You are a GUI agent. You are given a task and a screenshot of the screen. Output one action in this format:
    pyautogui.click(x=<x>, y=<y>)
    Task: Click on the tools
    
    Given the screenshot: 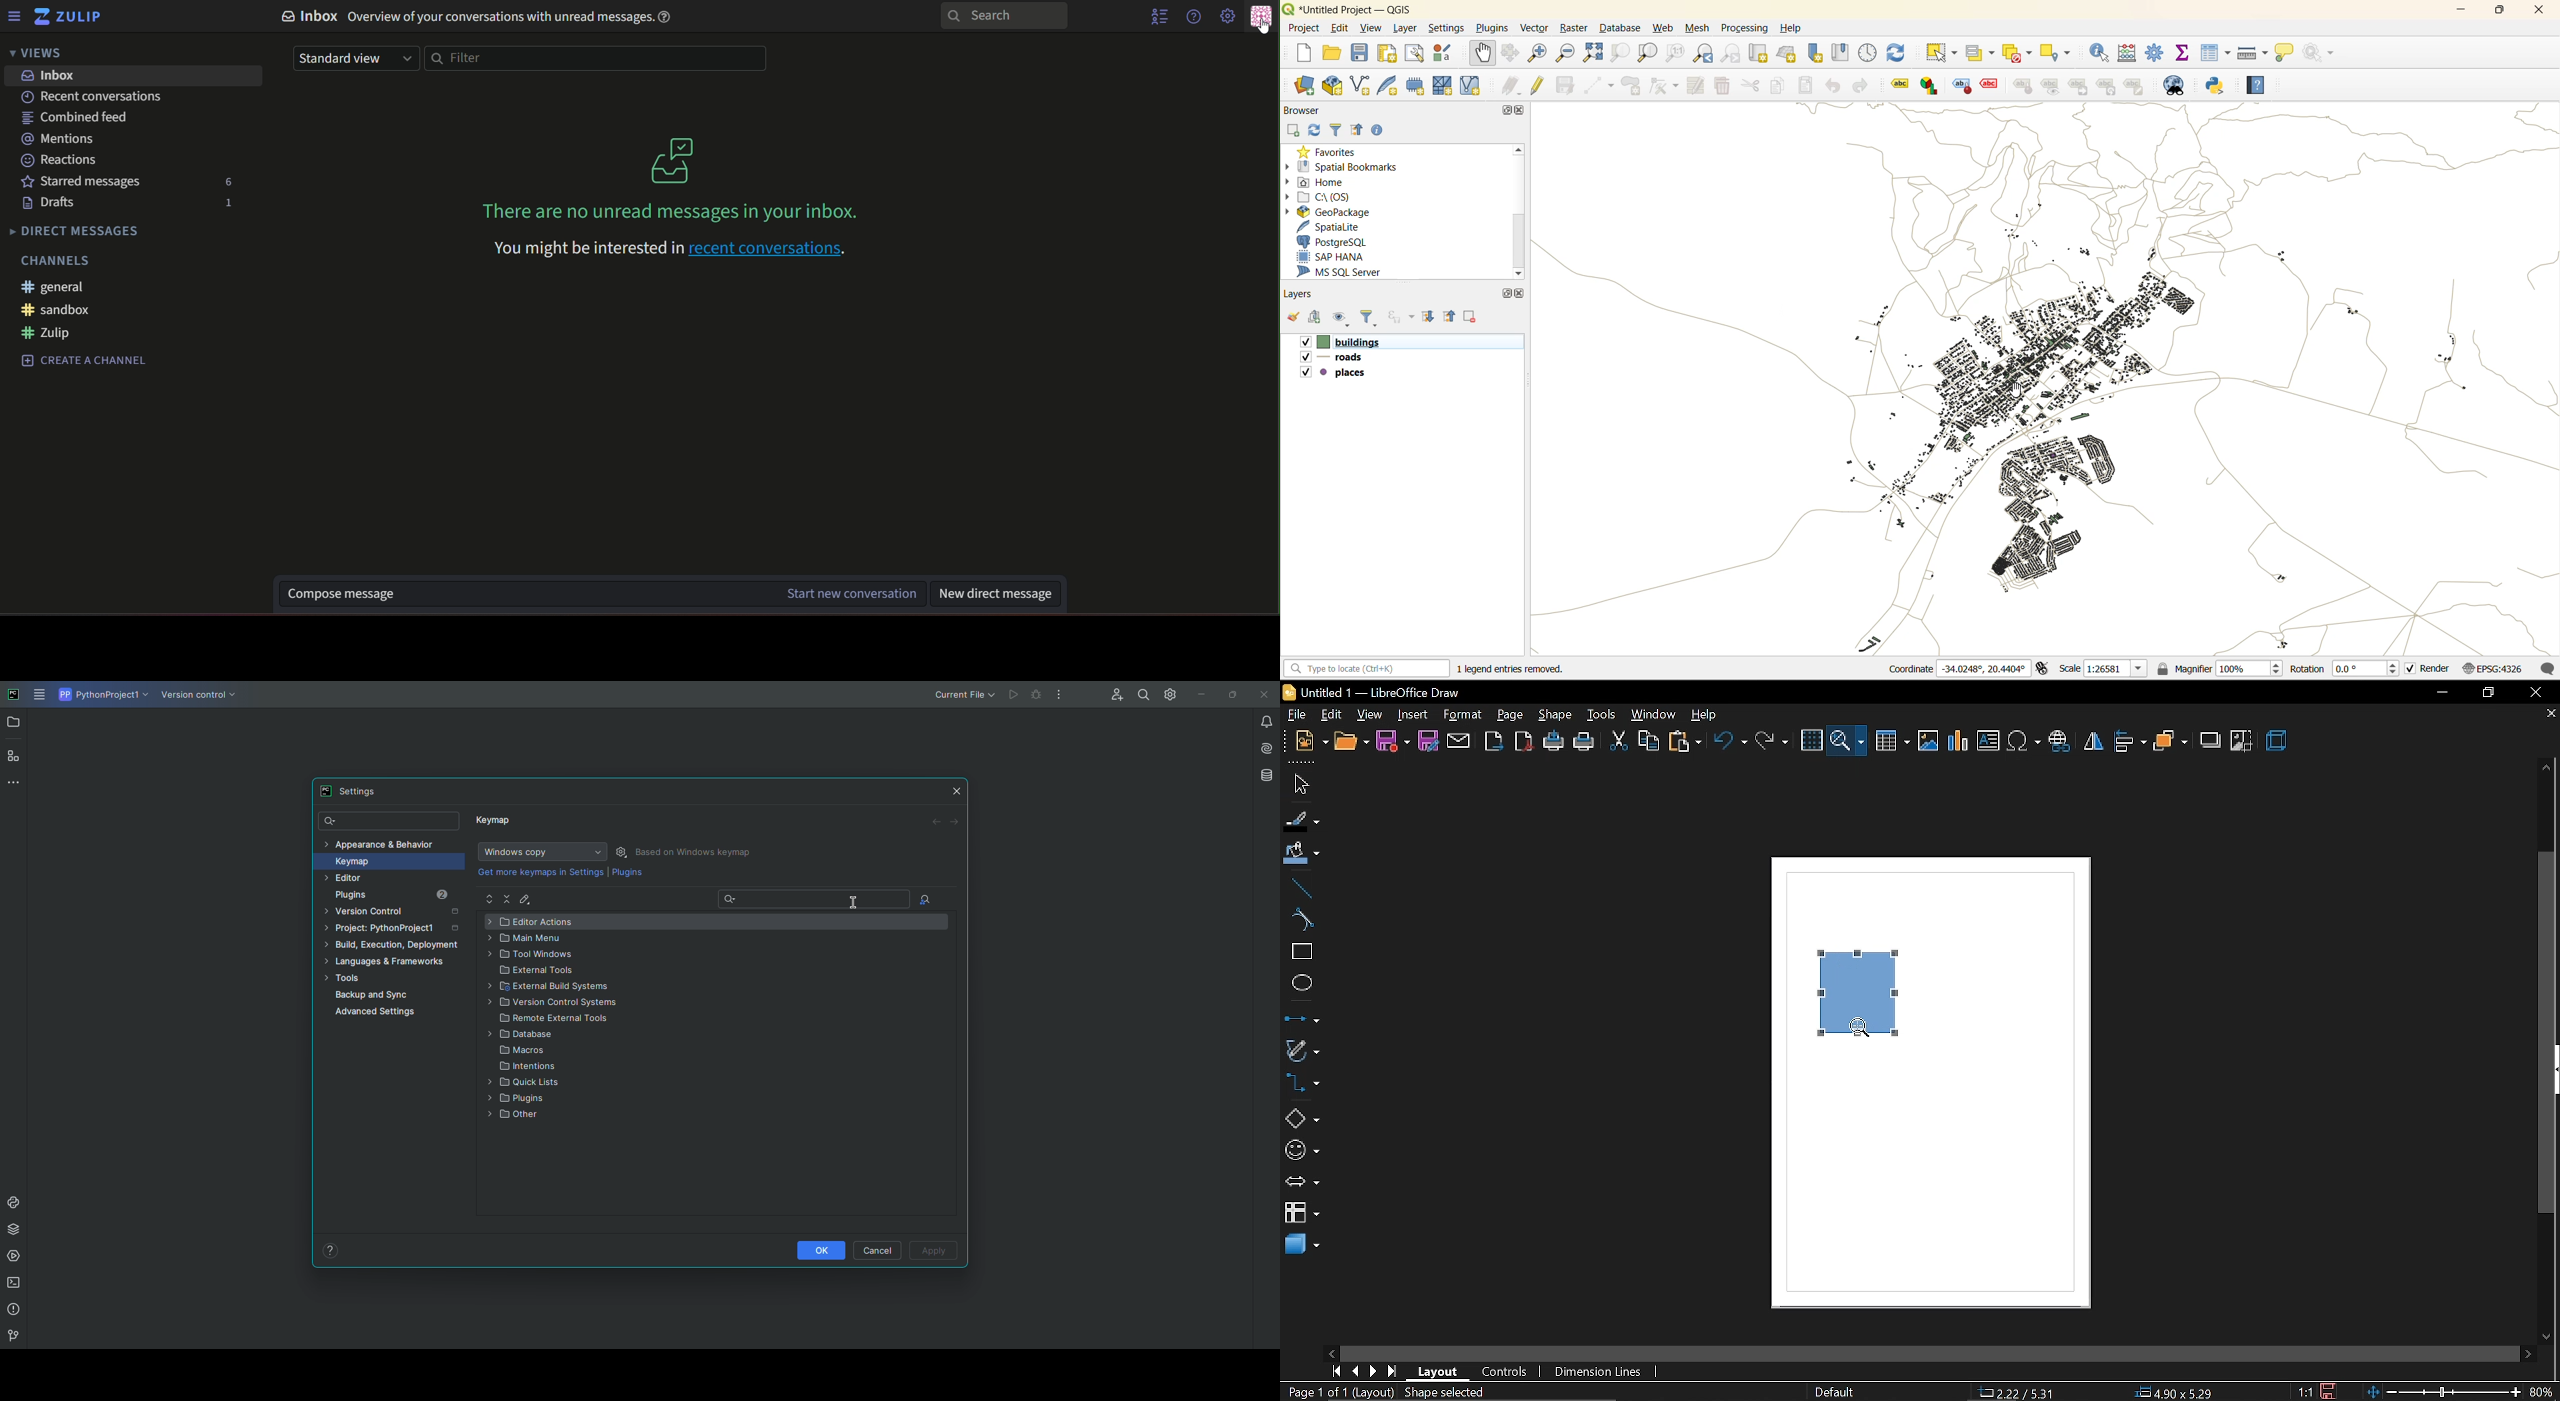 What is the action you would take?
    pyautogui.click(x=1602, y=716)
    